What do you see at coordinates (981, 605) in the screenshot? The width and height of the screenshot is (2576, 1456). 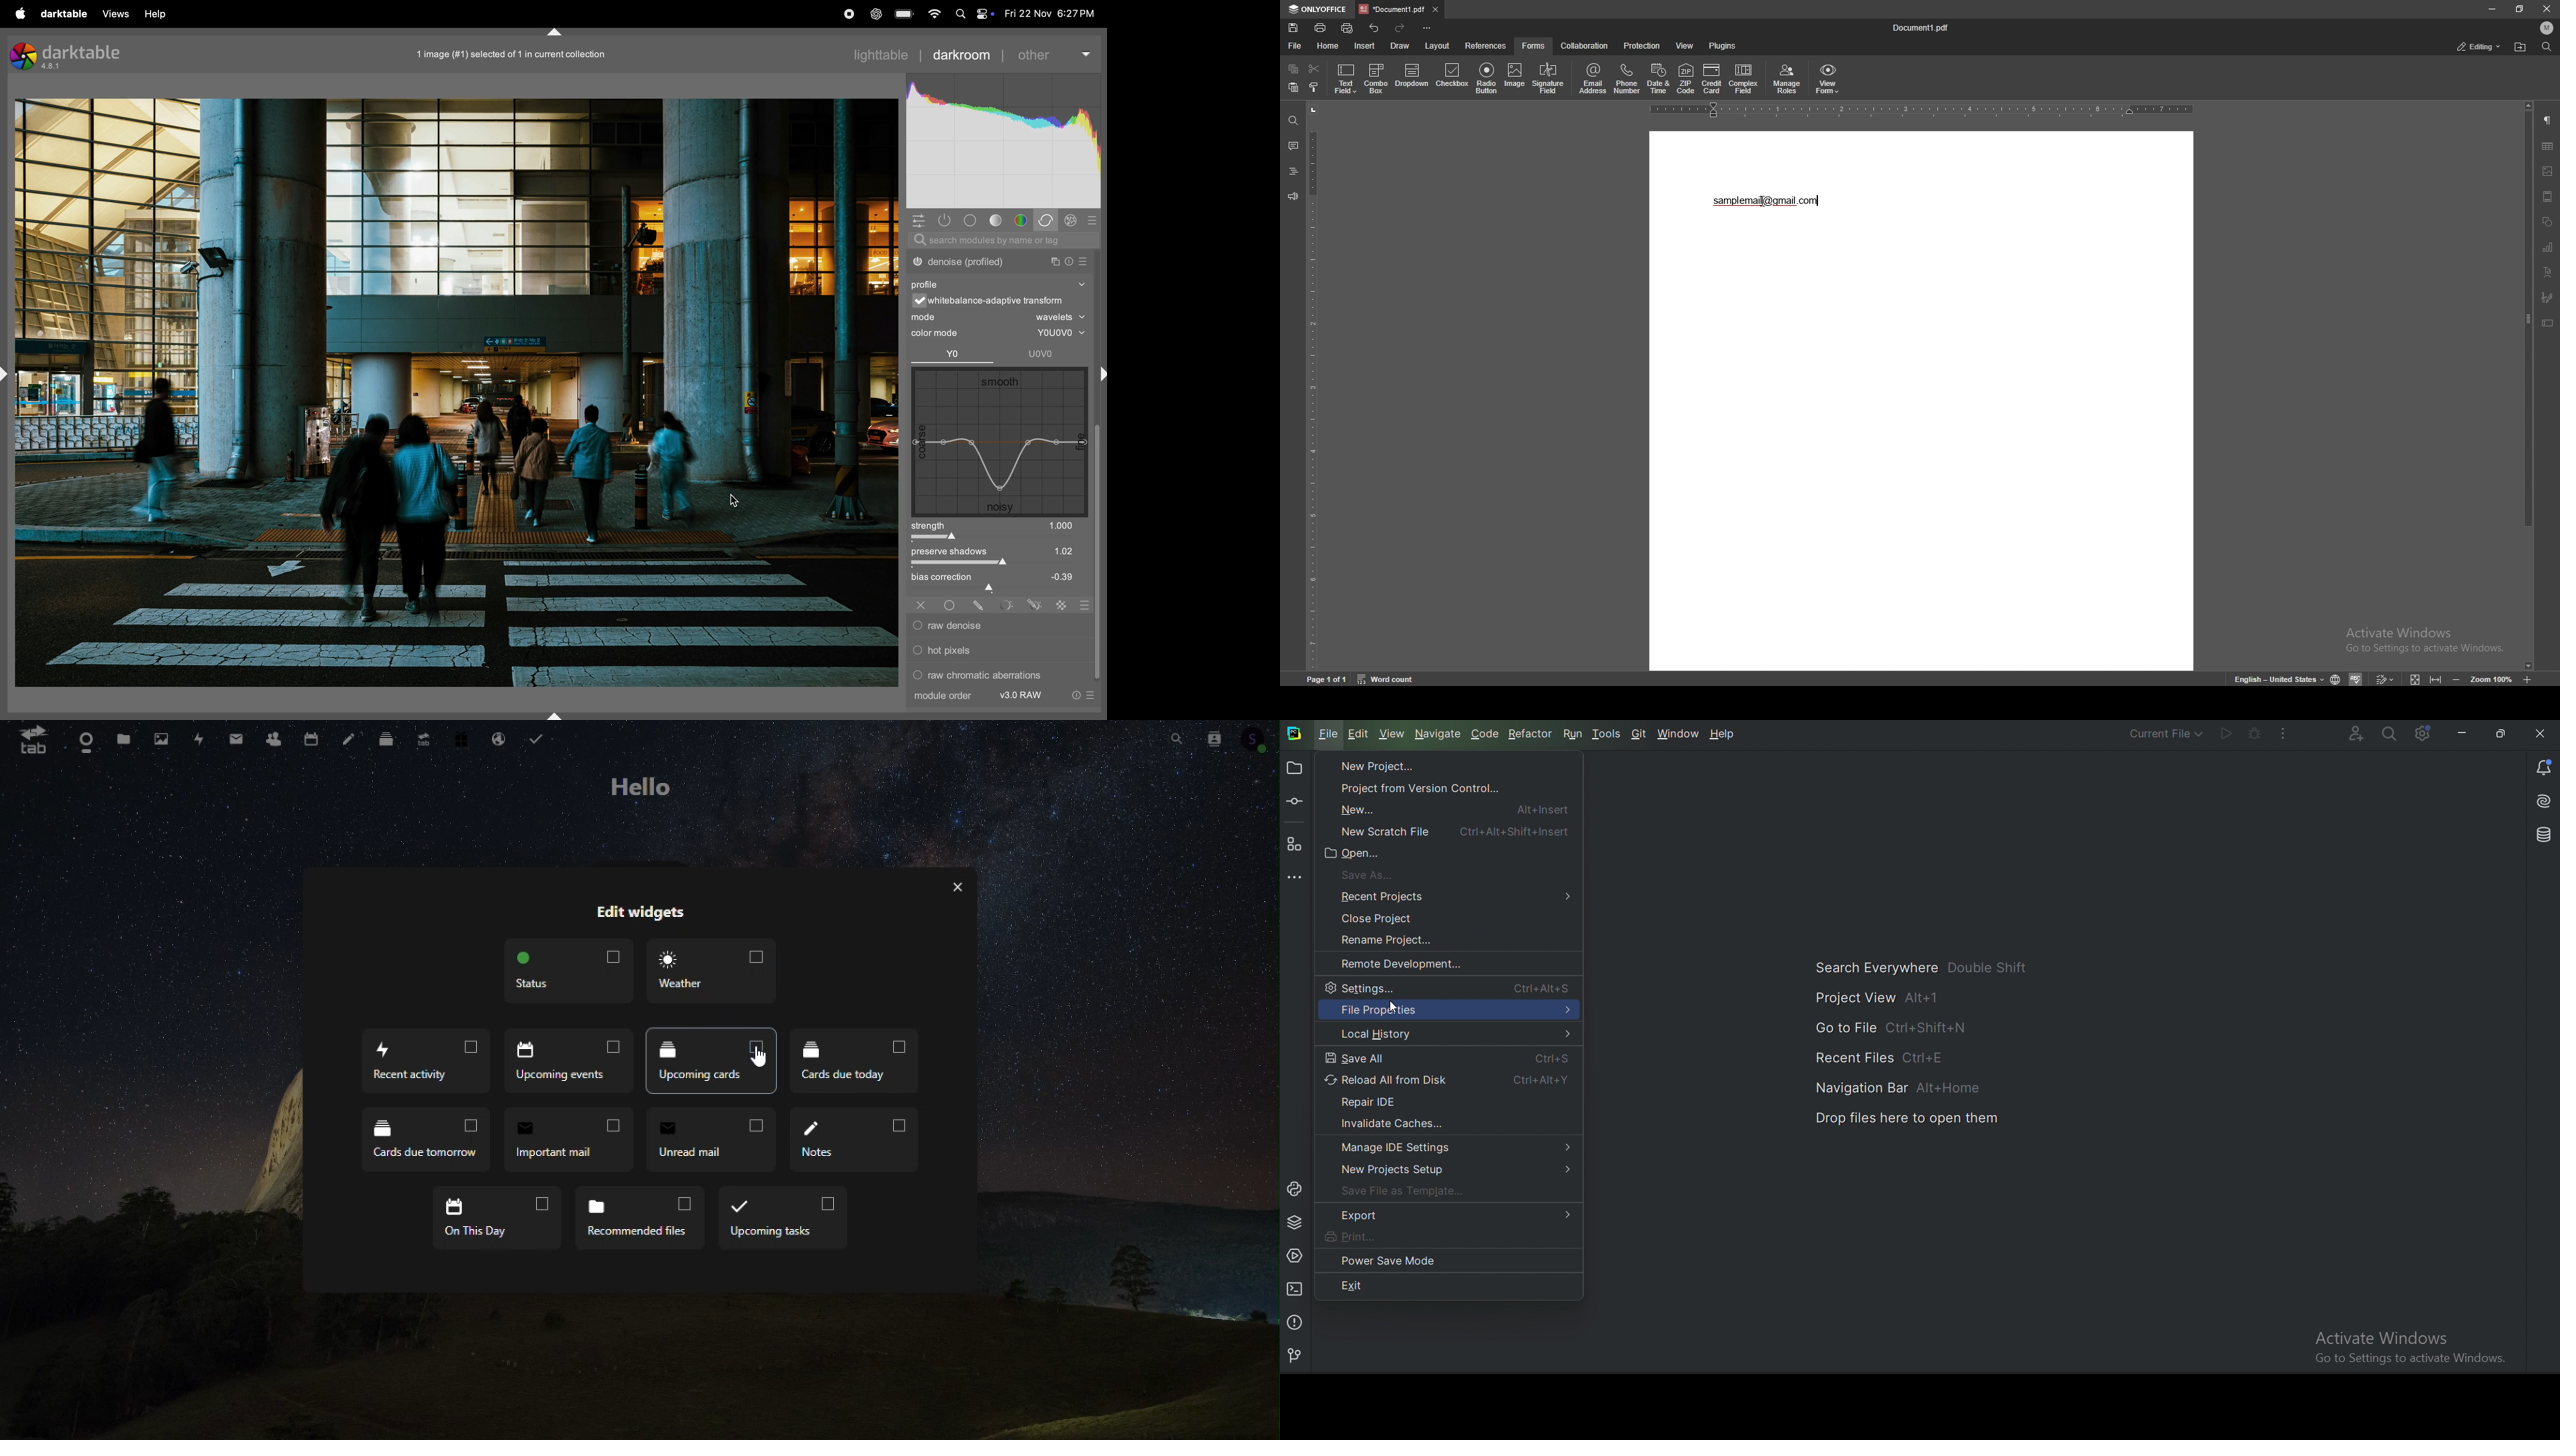 I see `drawn mask` at bounding box center [981, 605].